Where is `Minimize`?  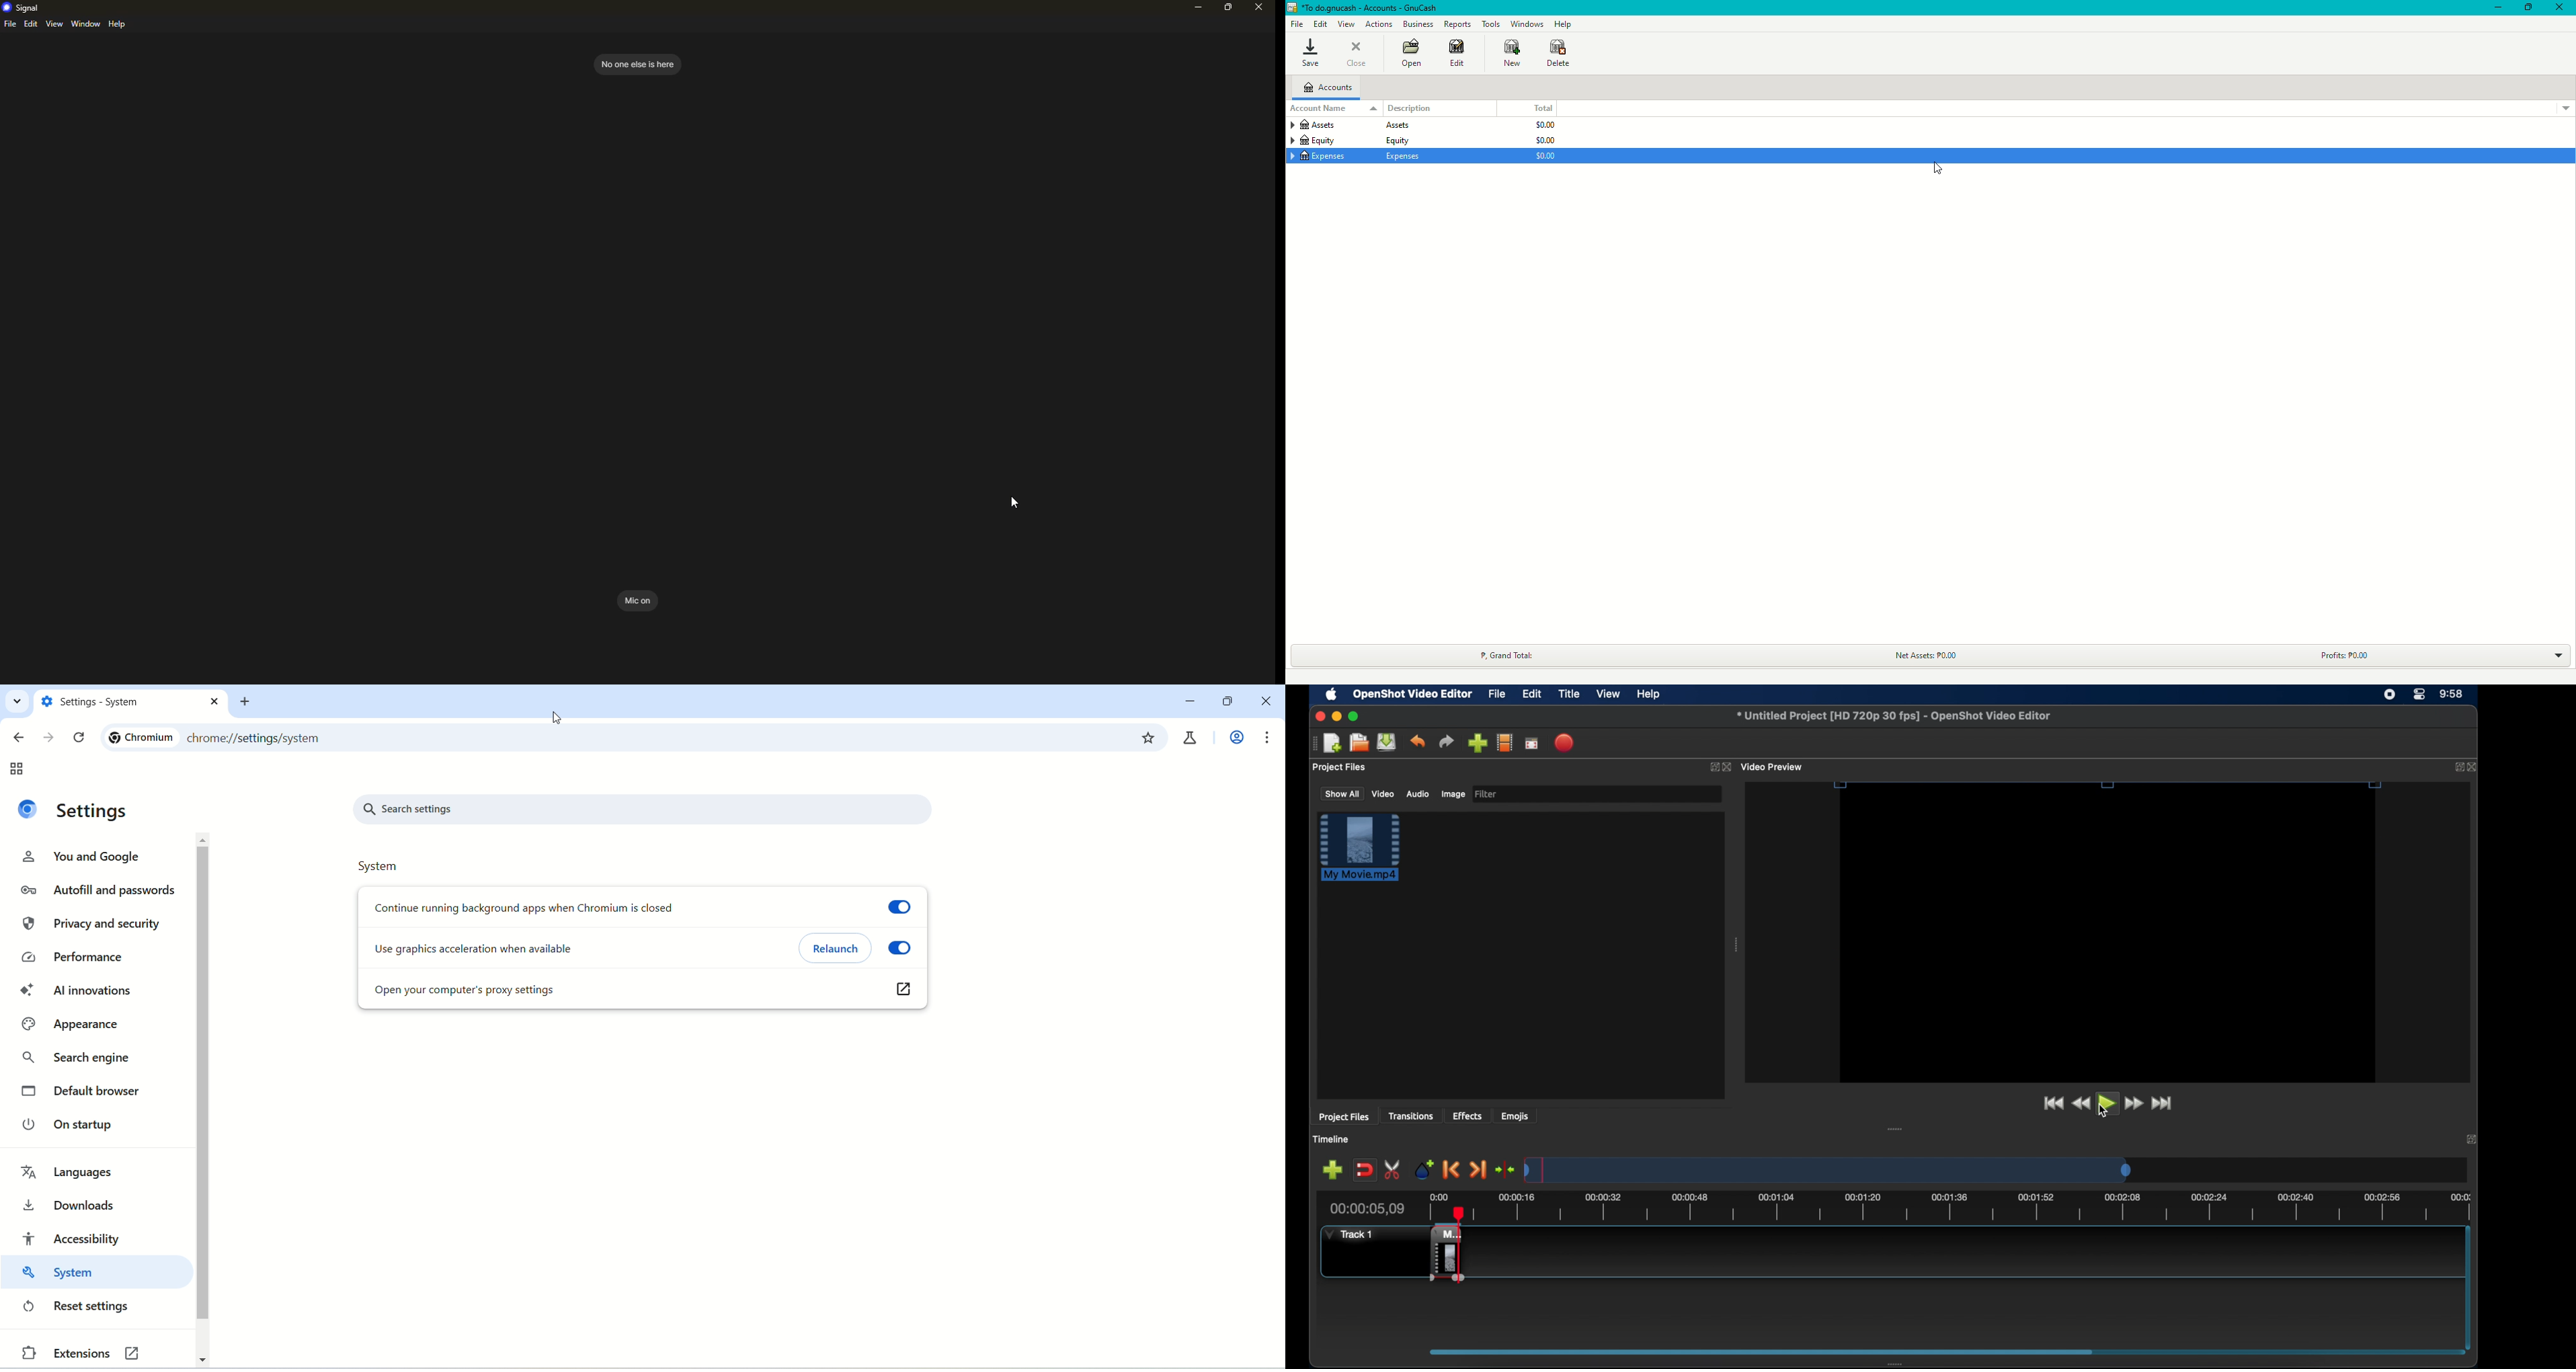
Minimize is located at coordinates (2499, 7).